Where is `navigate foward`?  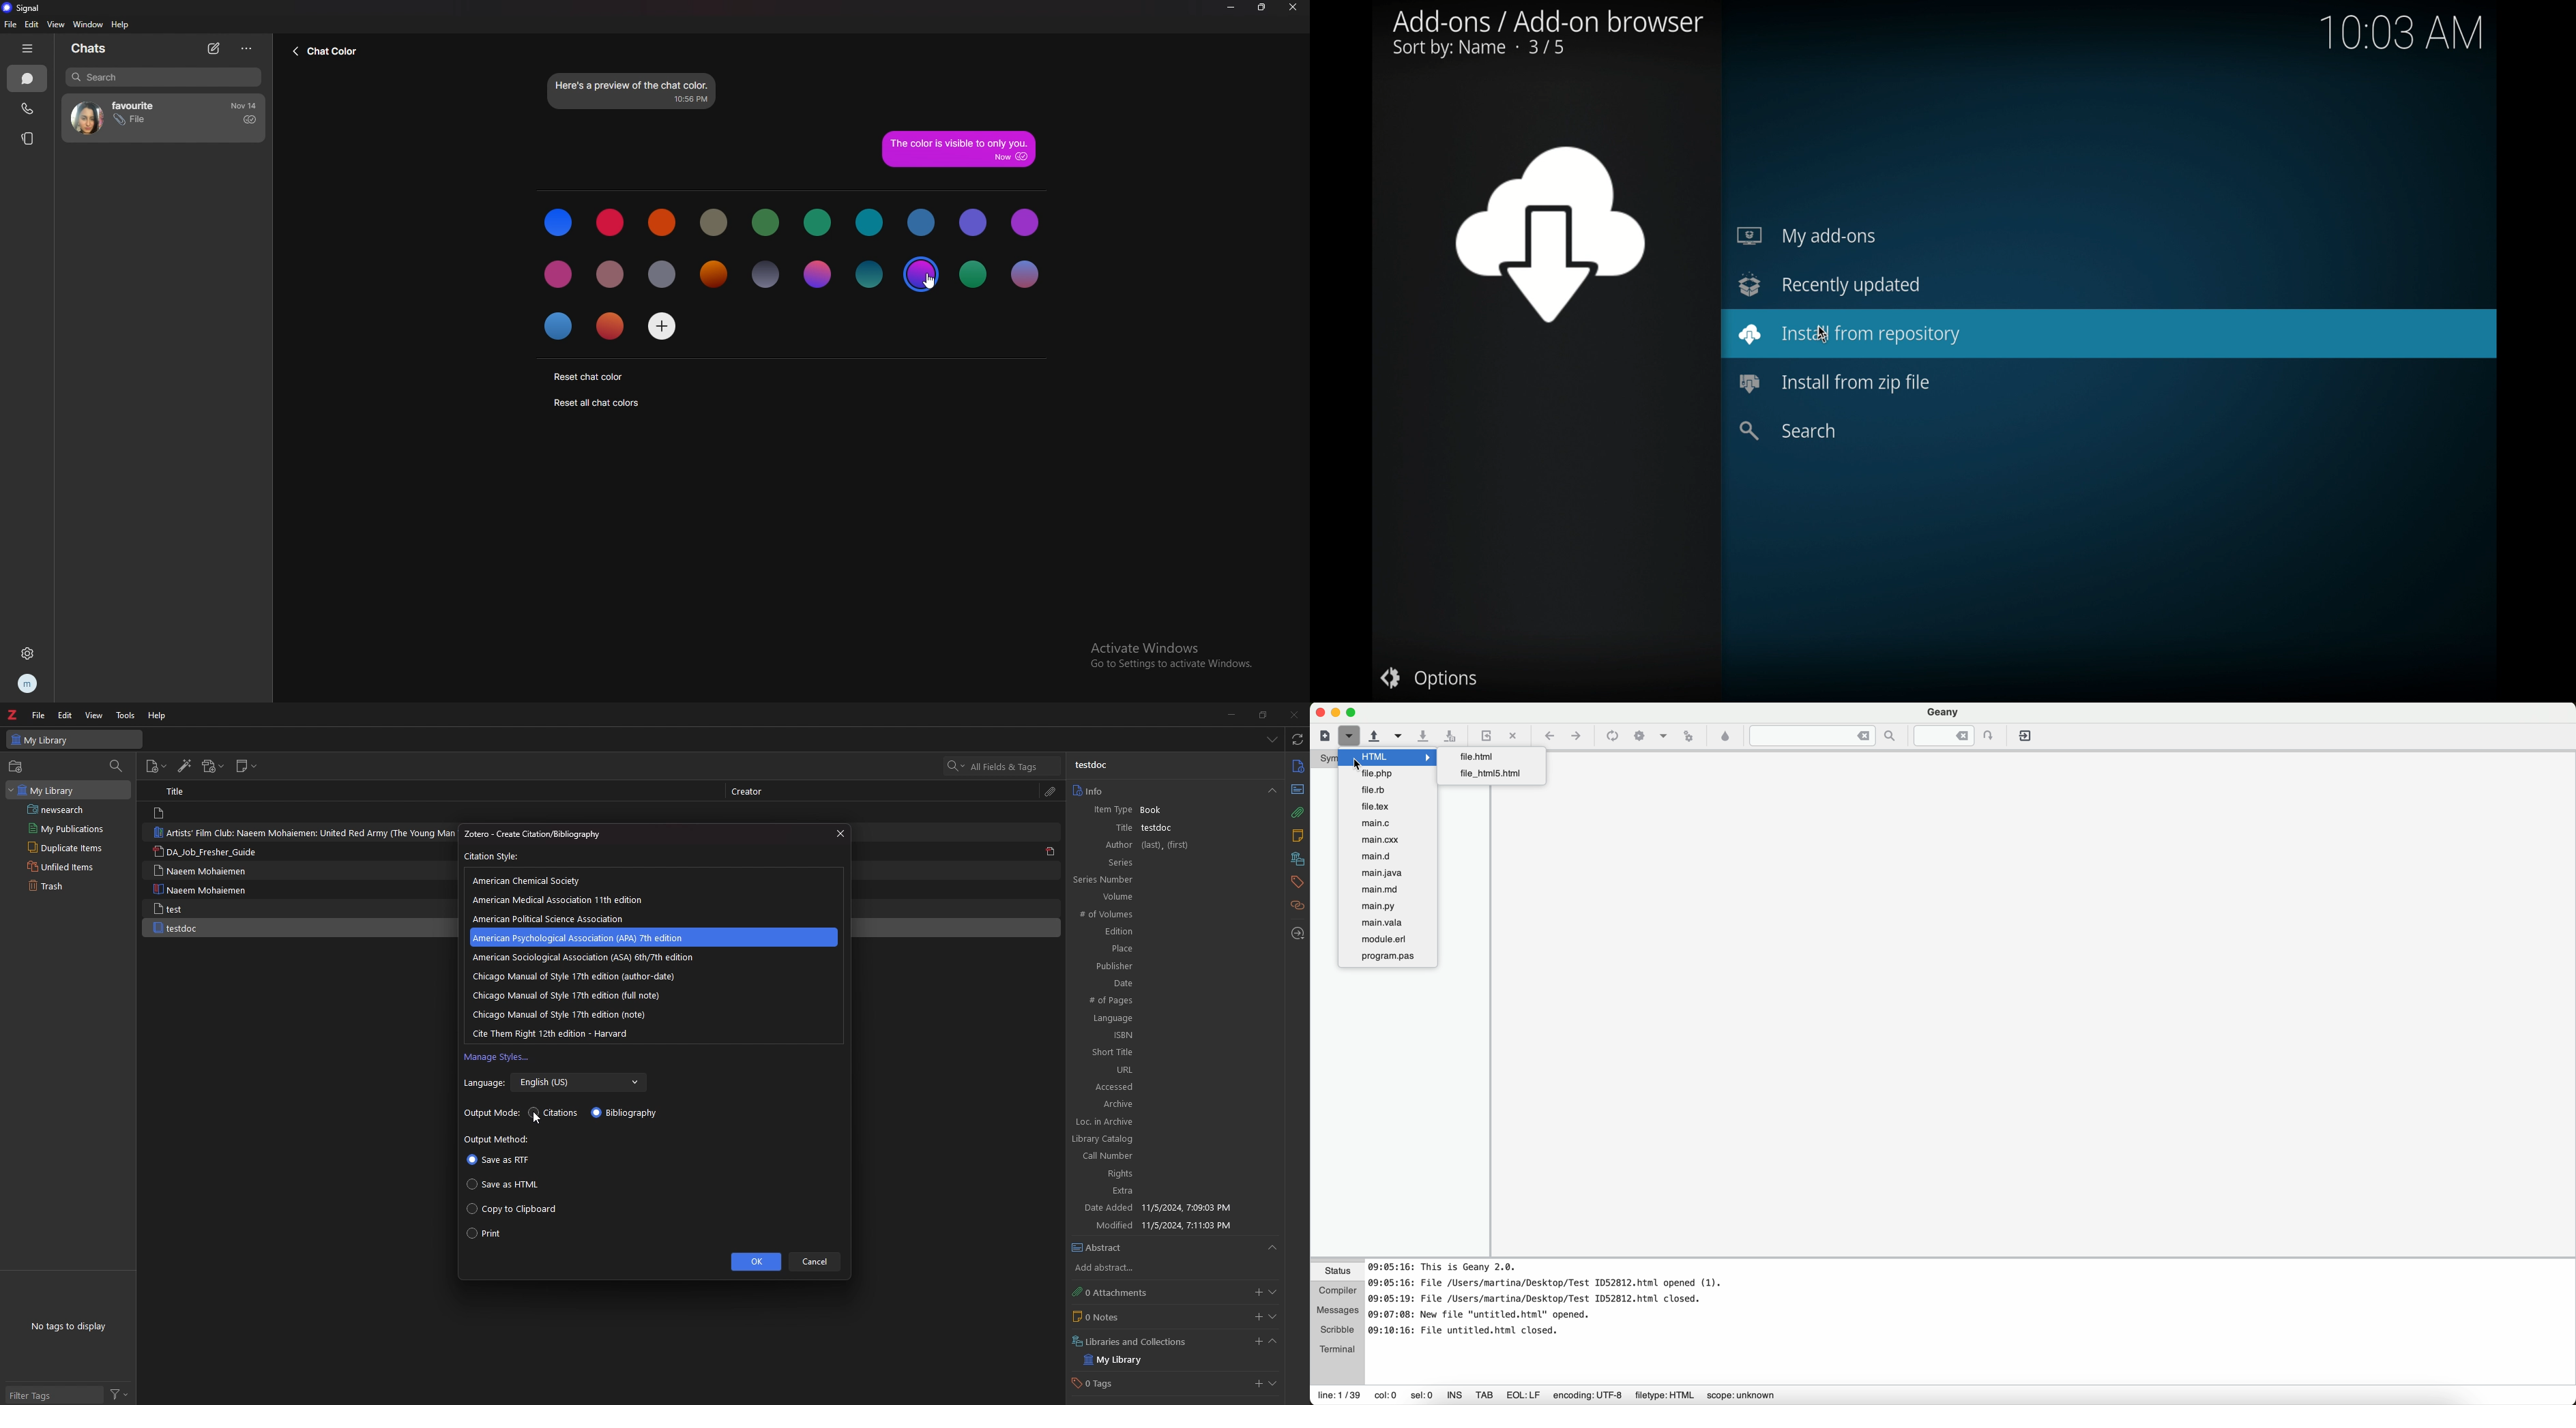
navigate foward is located at coordinates (1576, 735).